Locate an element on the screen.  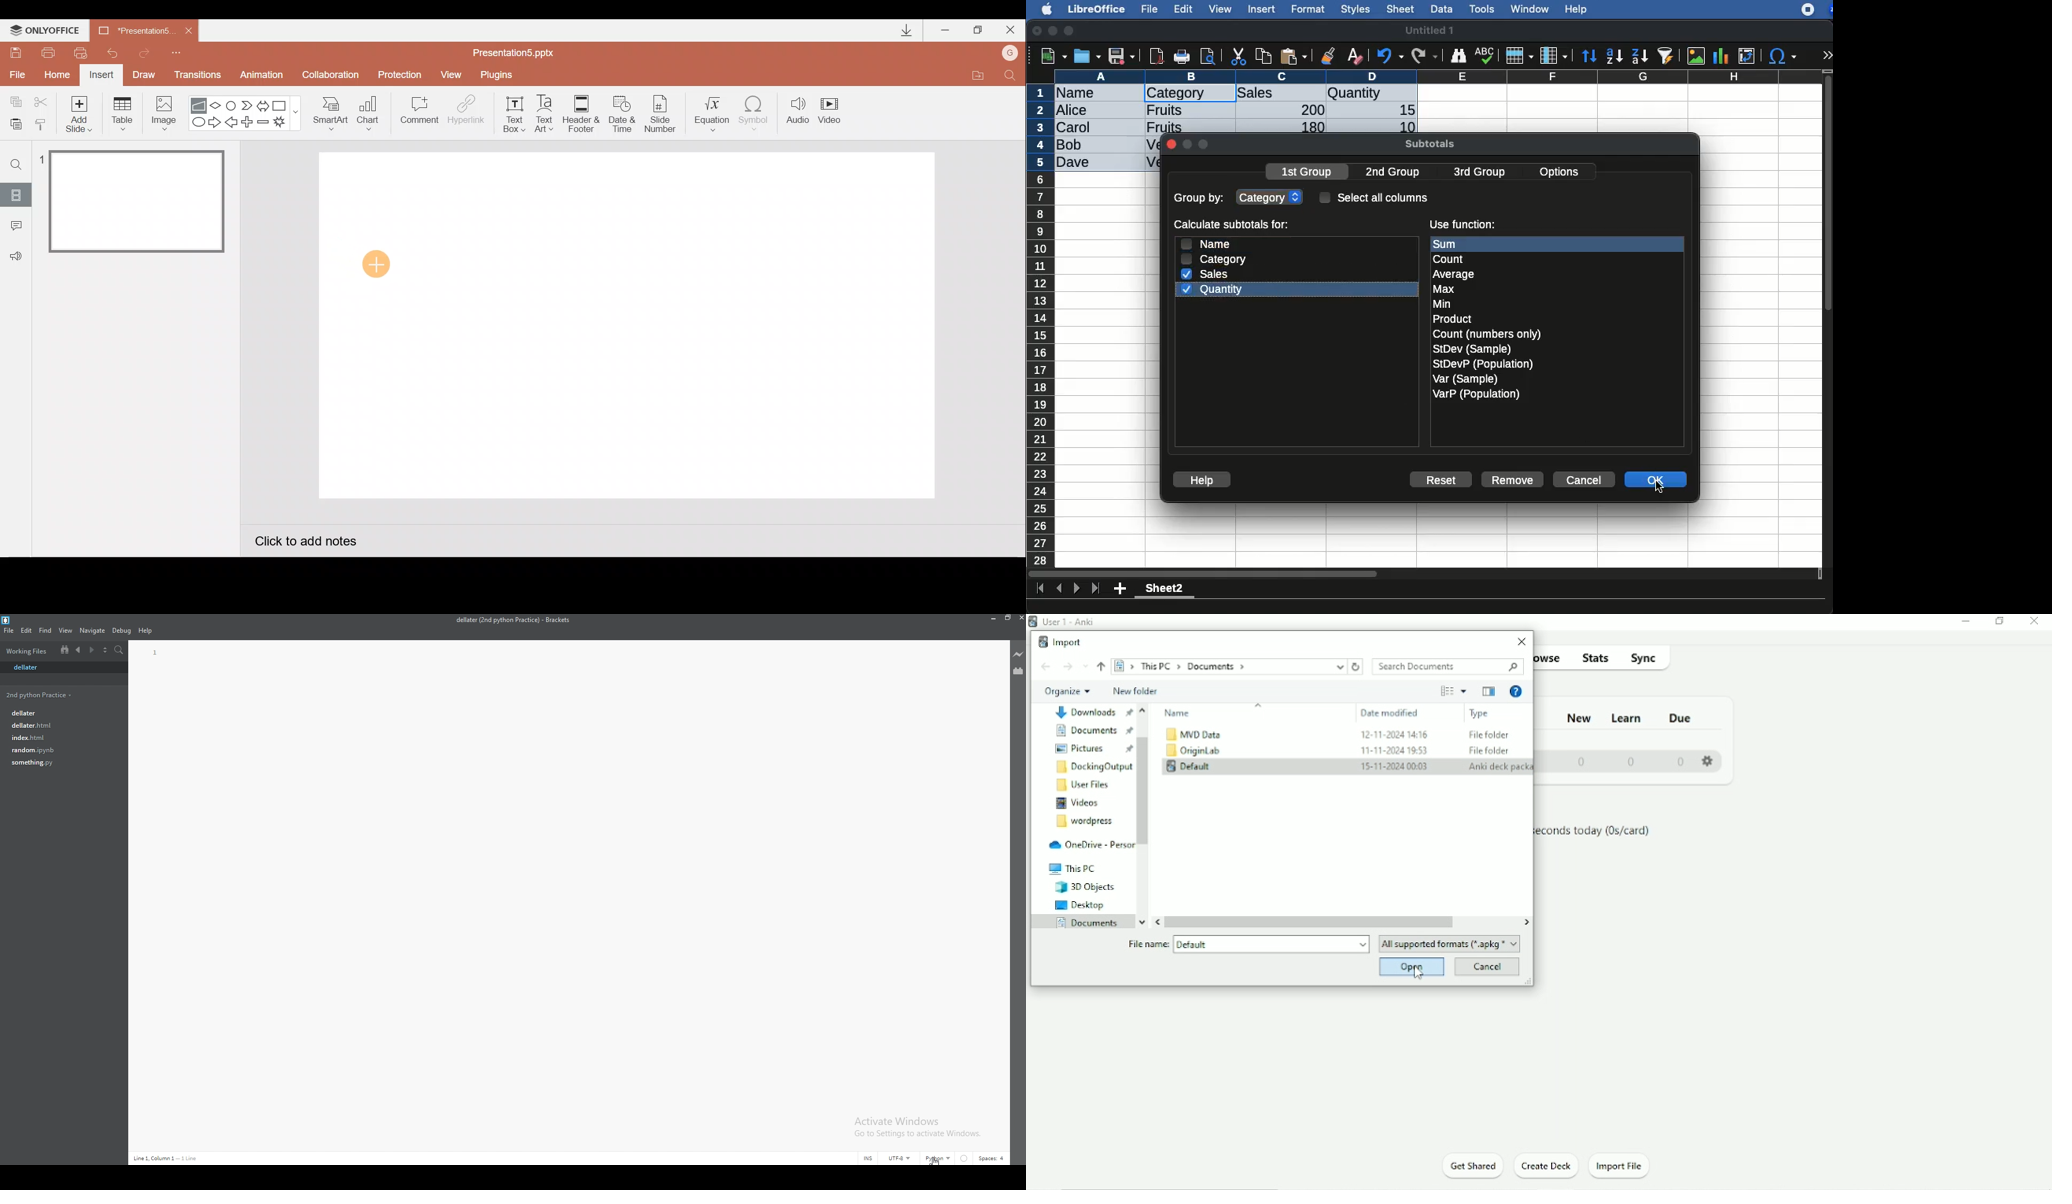
Equation is located at coordinates (714, 112).